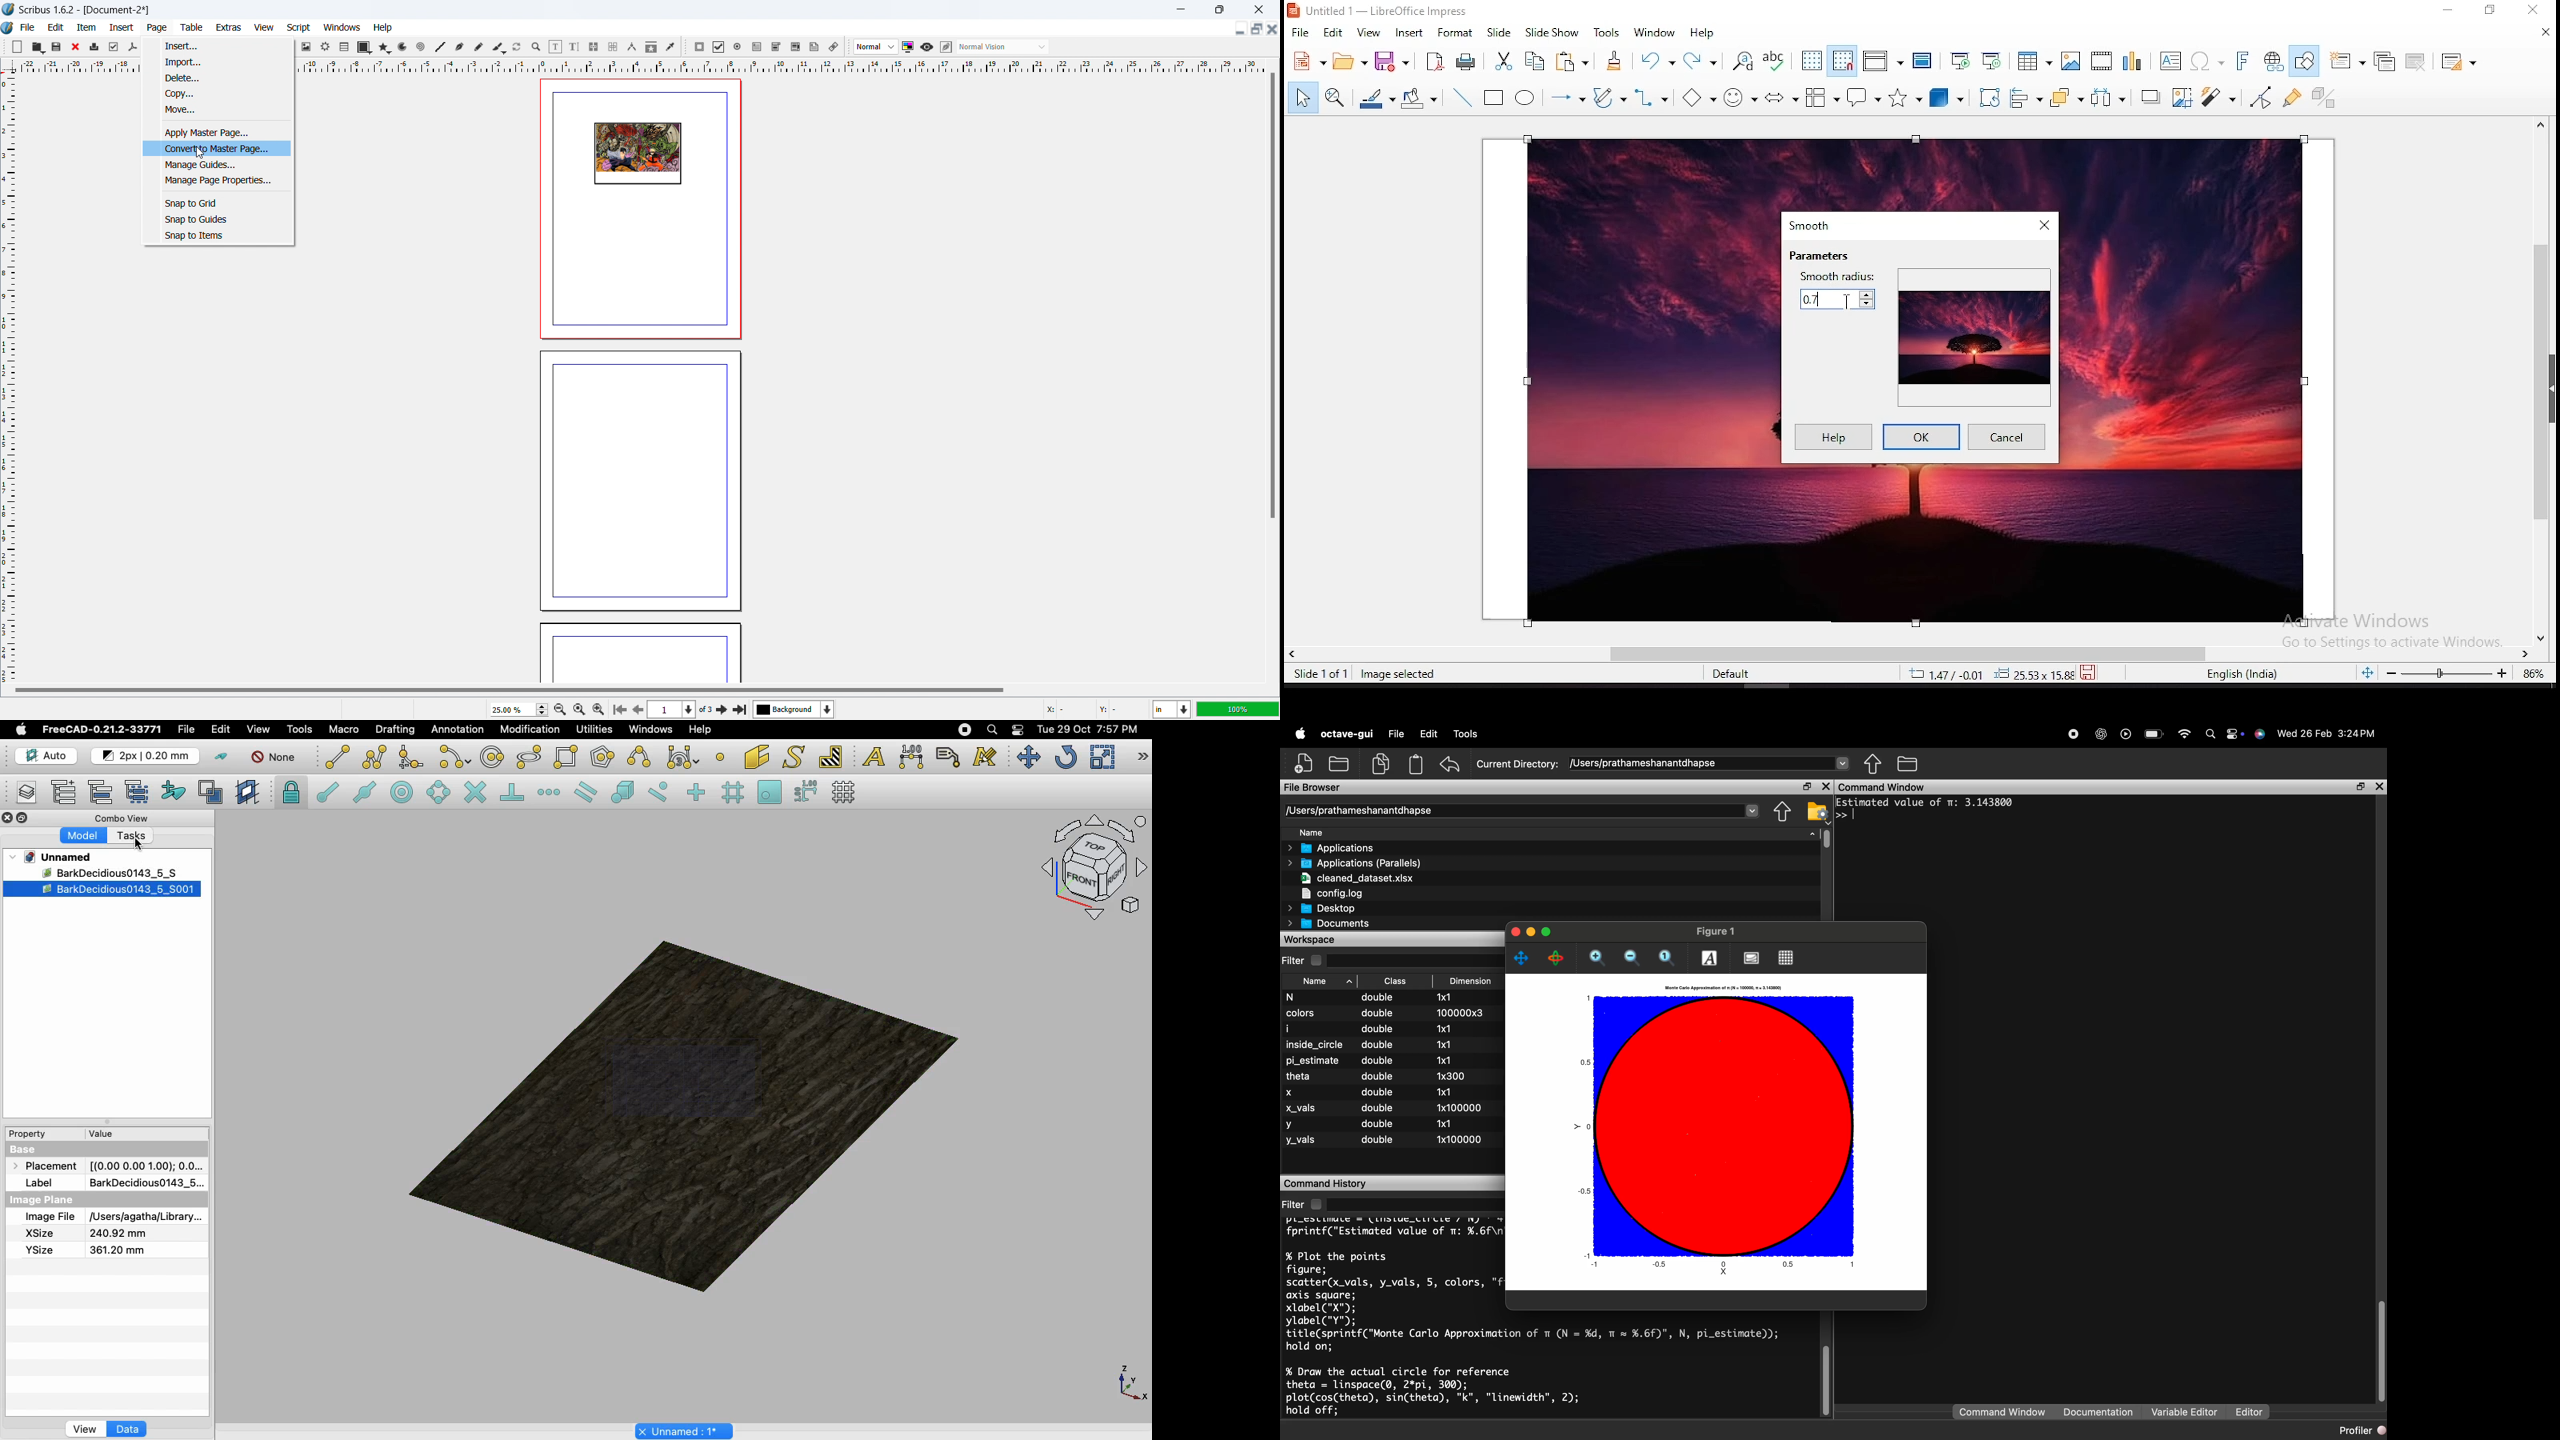 This screenshot has height=1456, width=2576. Describe the element at coordinates (2065, 98) in the screenshot. I see `arrange` at that location.